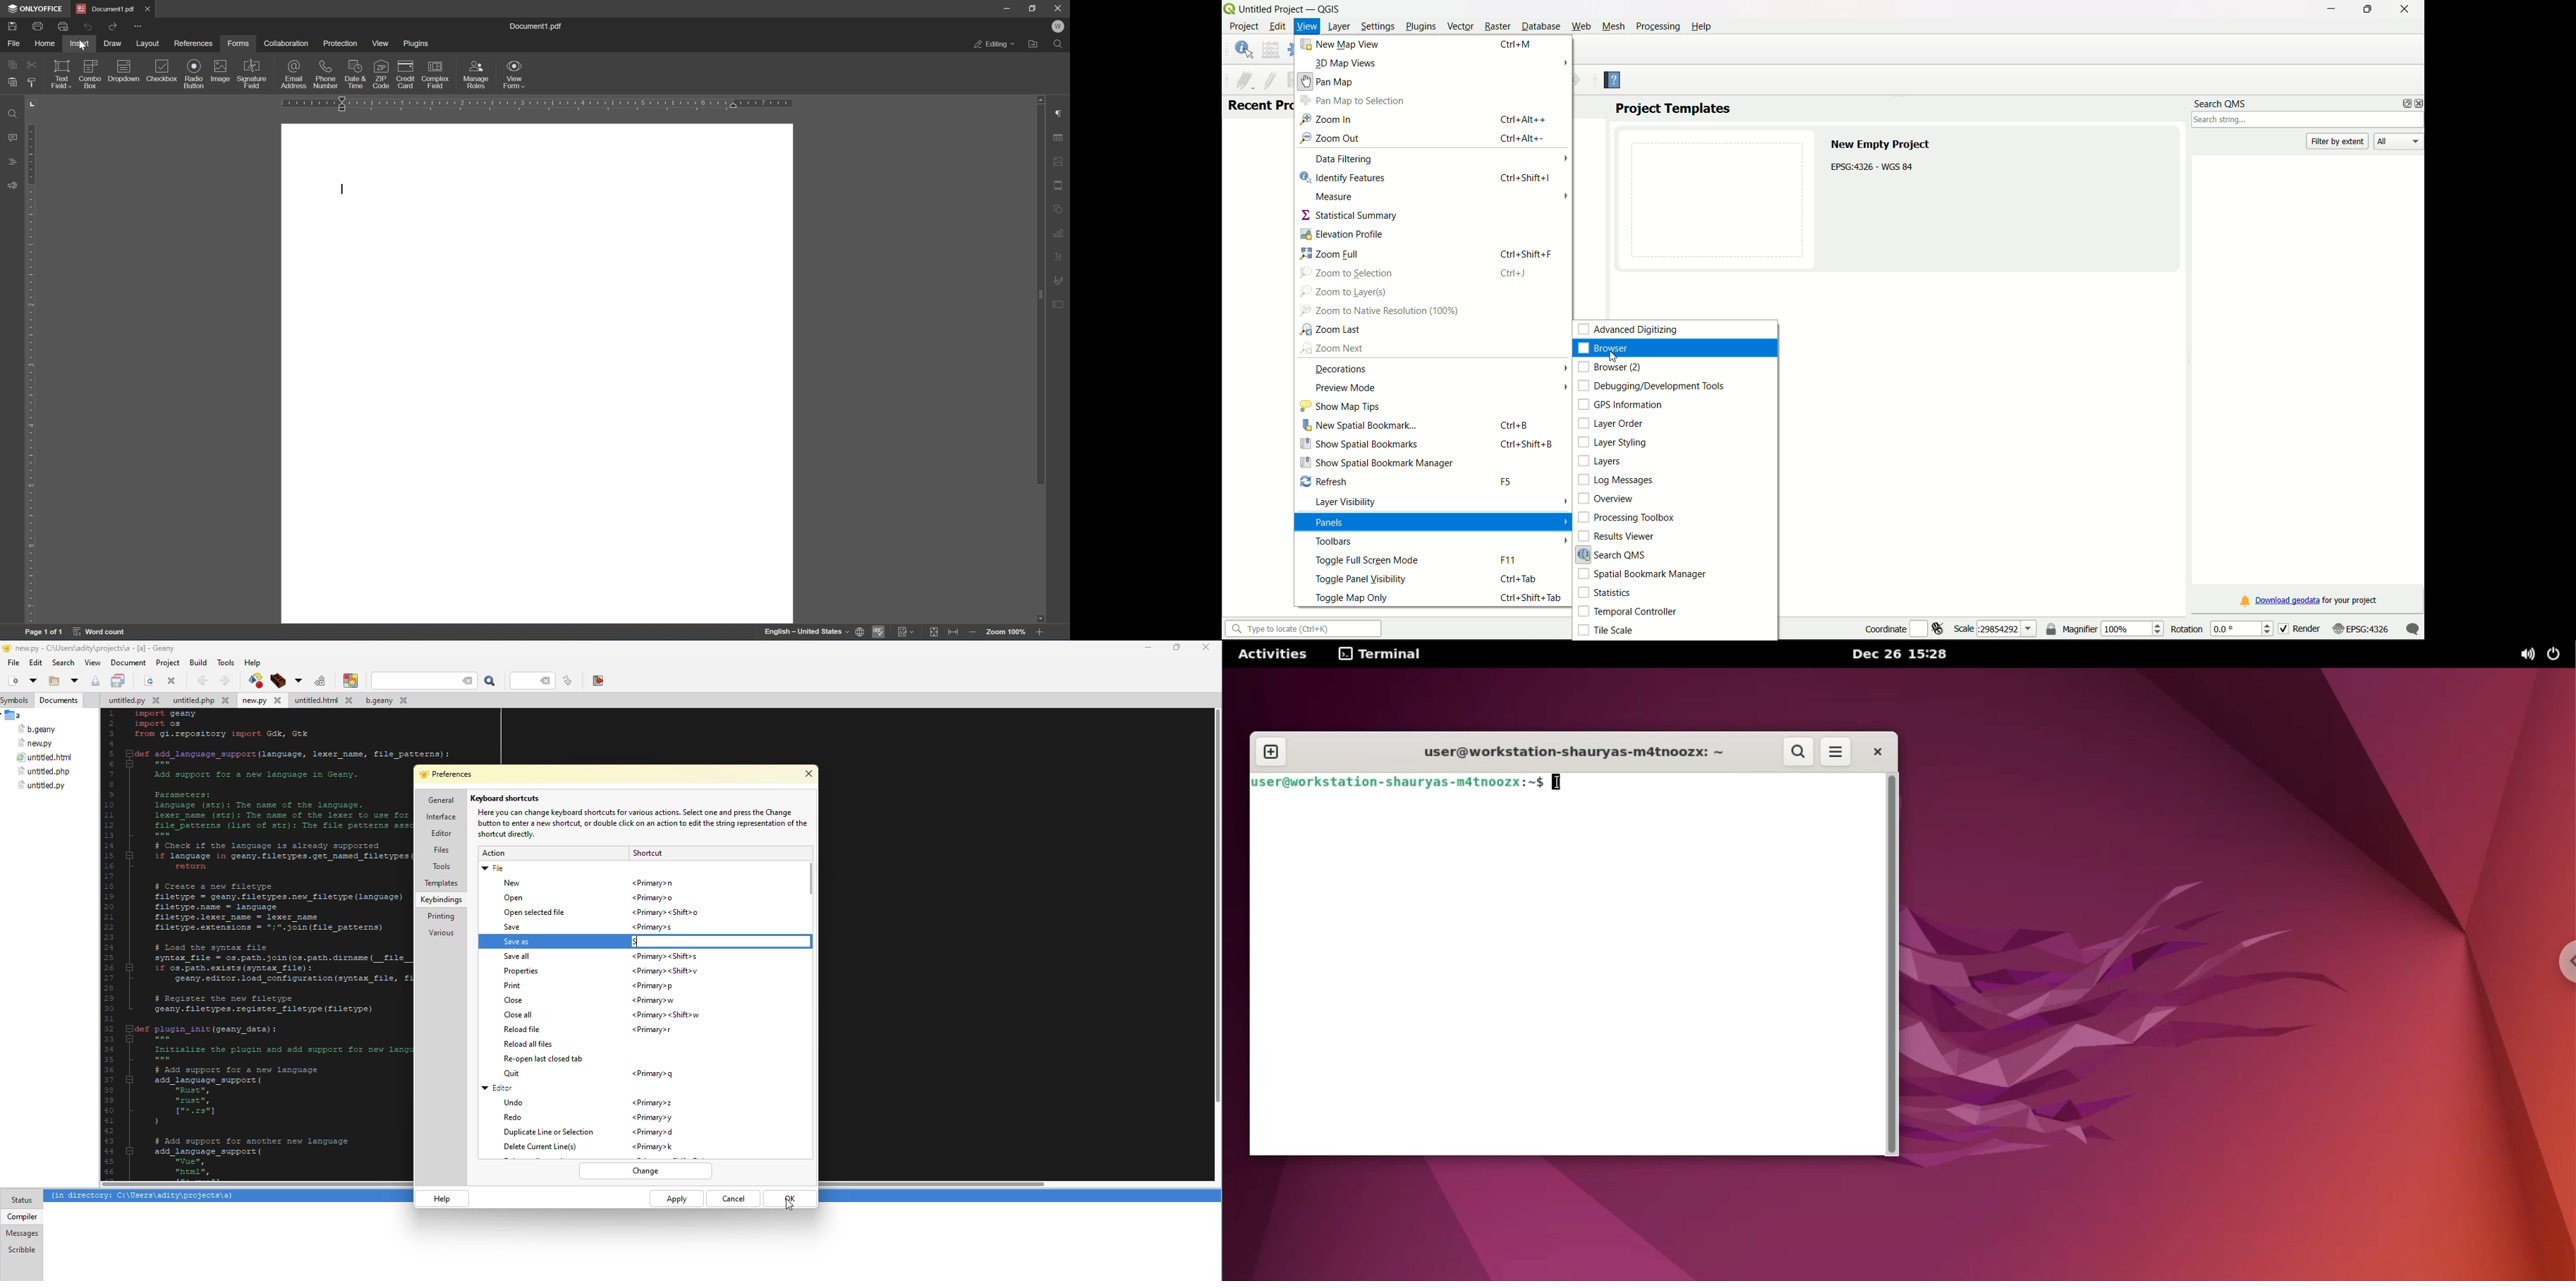 The height and width of the screenshot is (1288, 2576). What do you see at coordinates (880, 631) in the screenshot?
I see `spell checking` at bounding box center [880, 631].